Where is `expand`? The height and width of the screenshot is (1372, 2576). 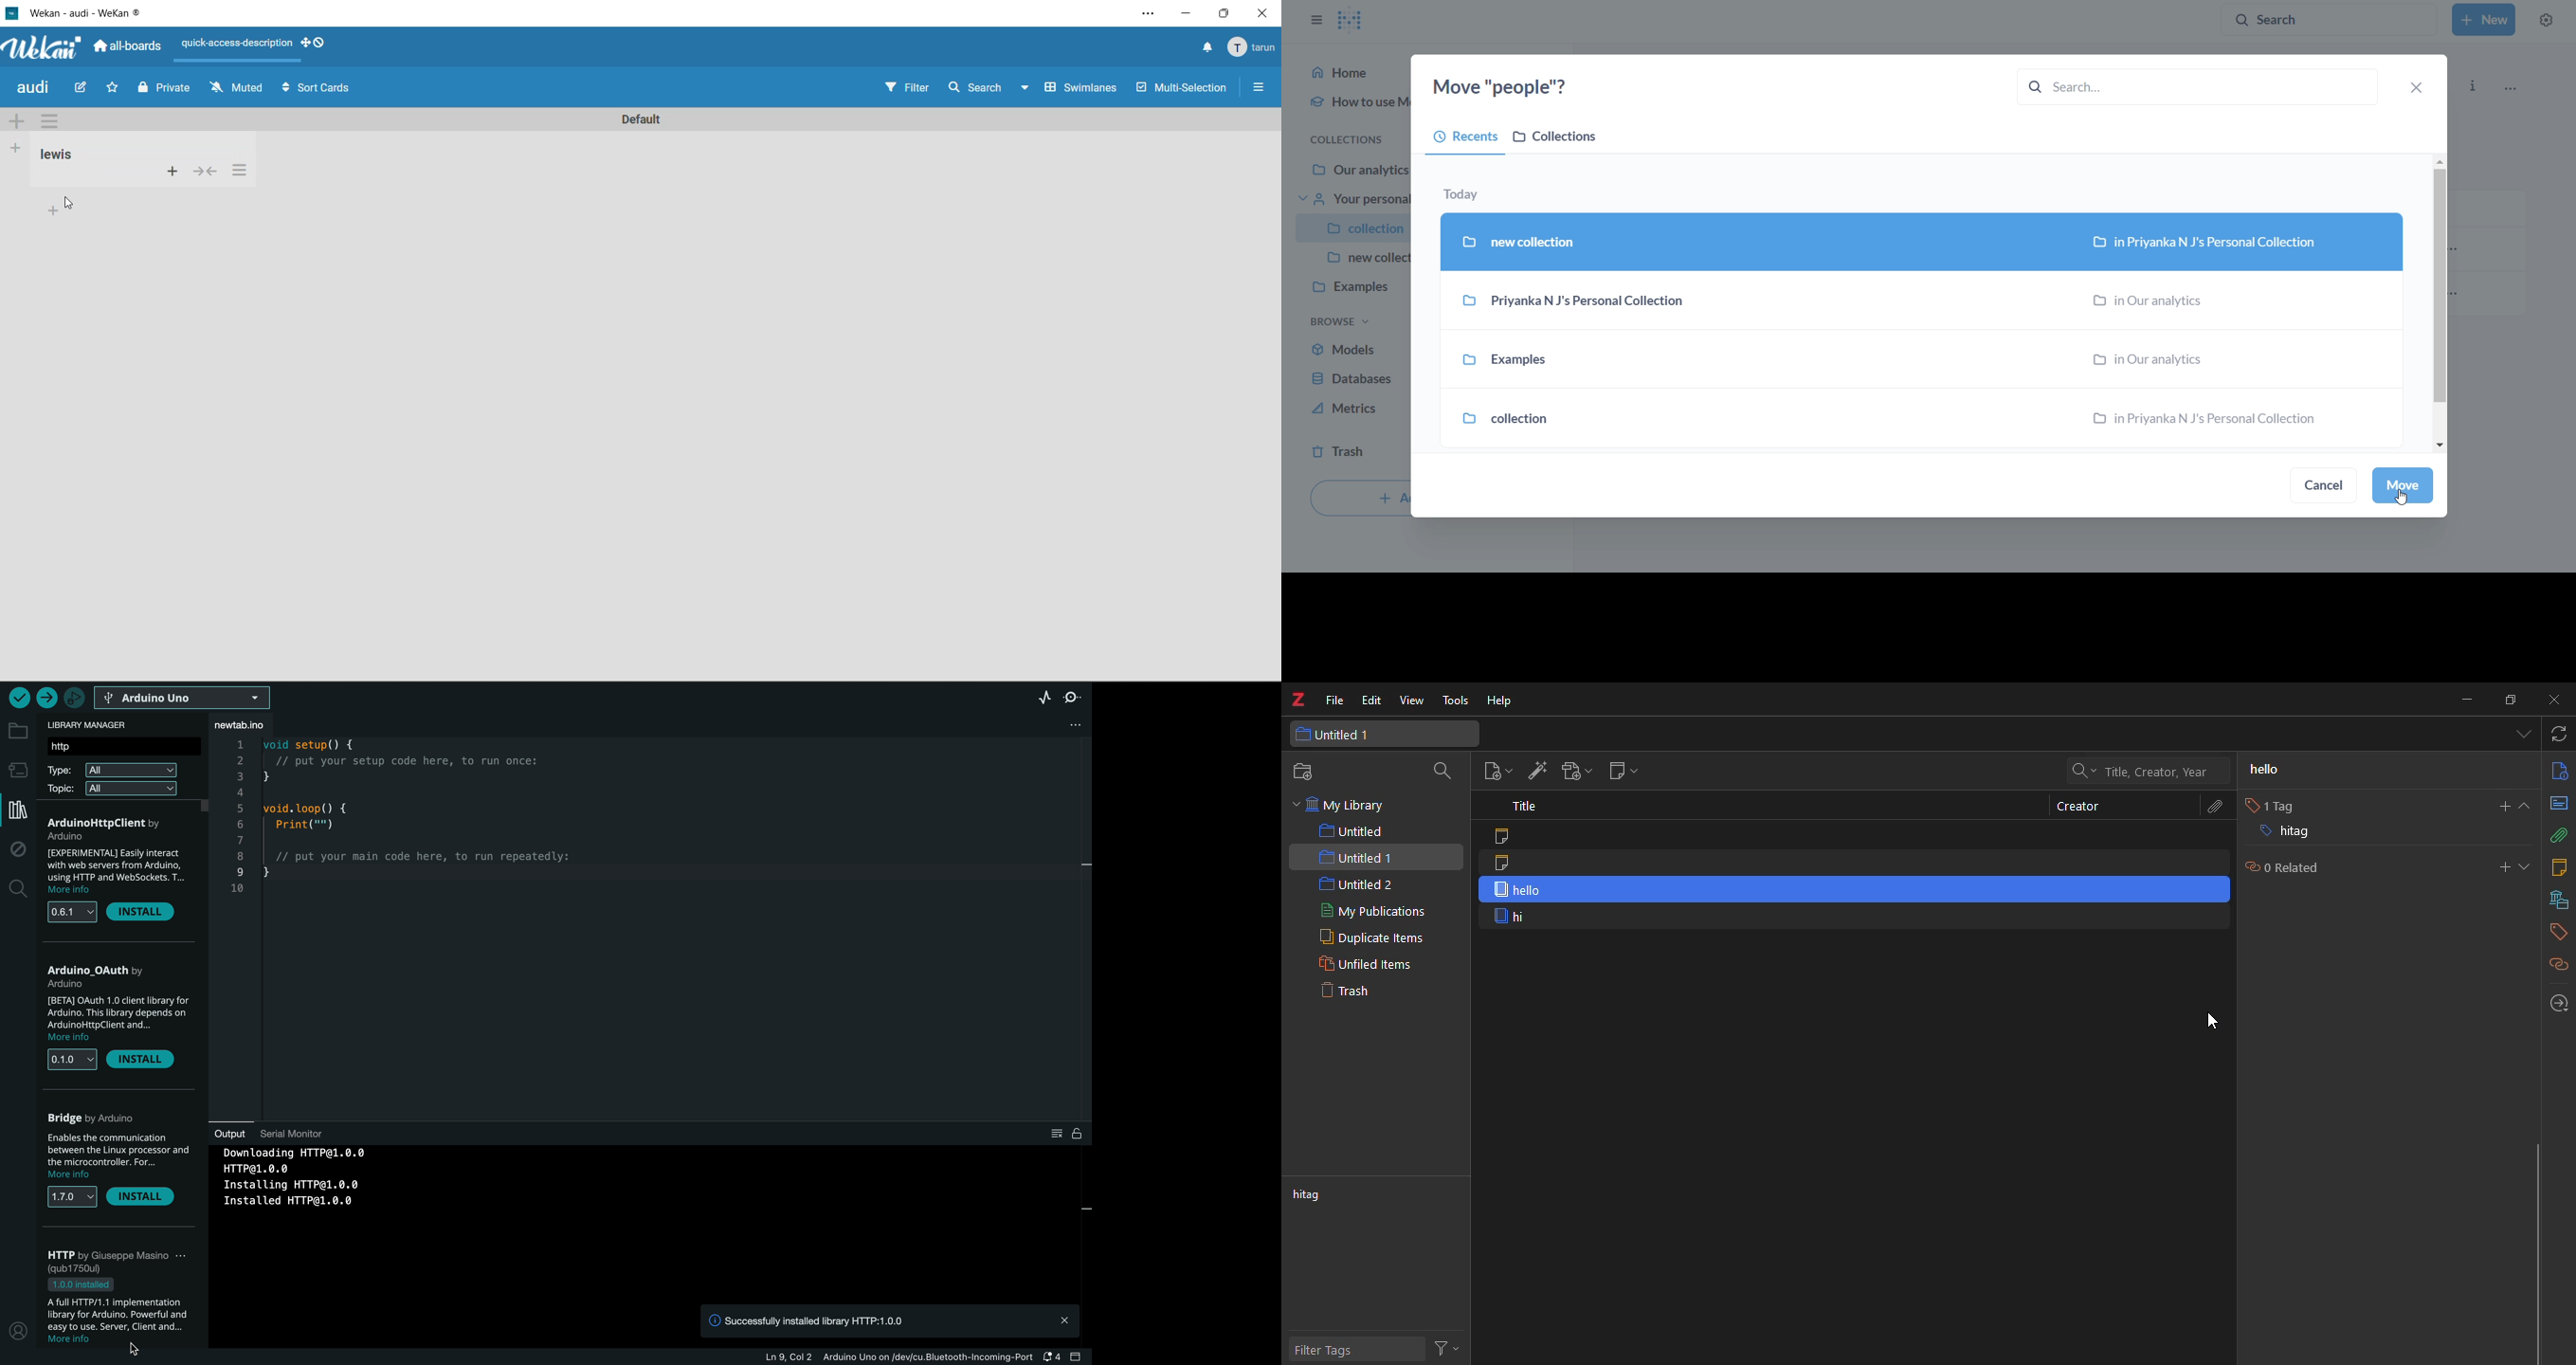
expand is located at coordinates (2525, 868).